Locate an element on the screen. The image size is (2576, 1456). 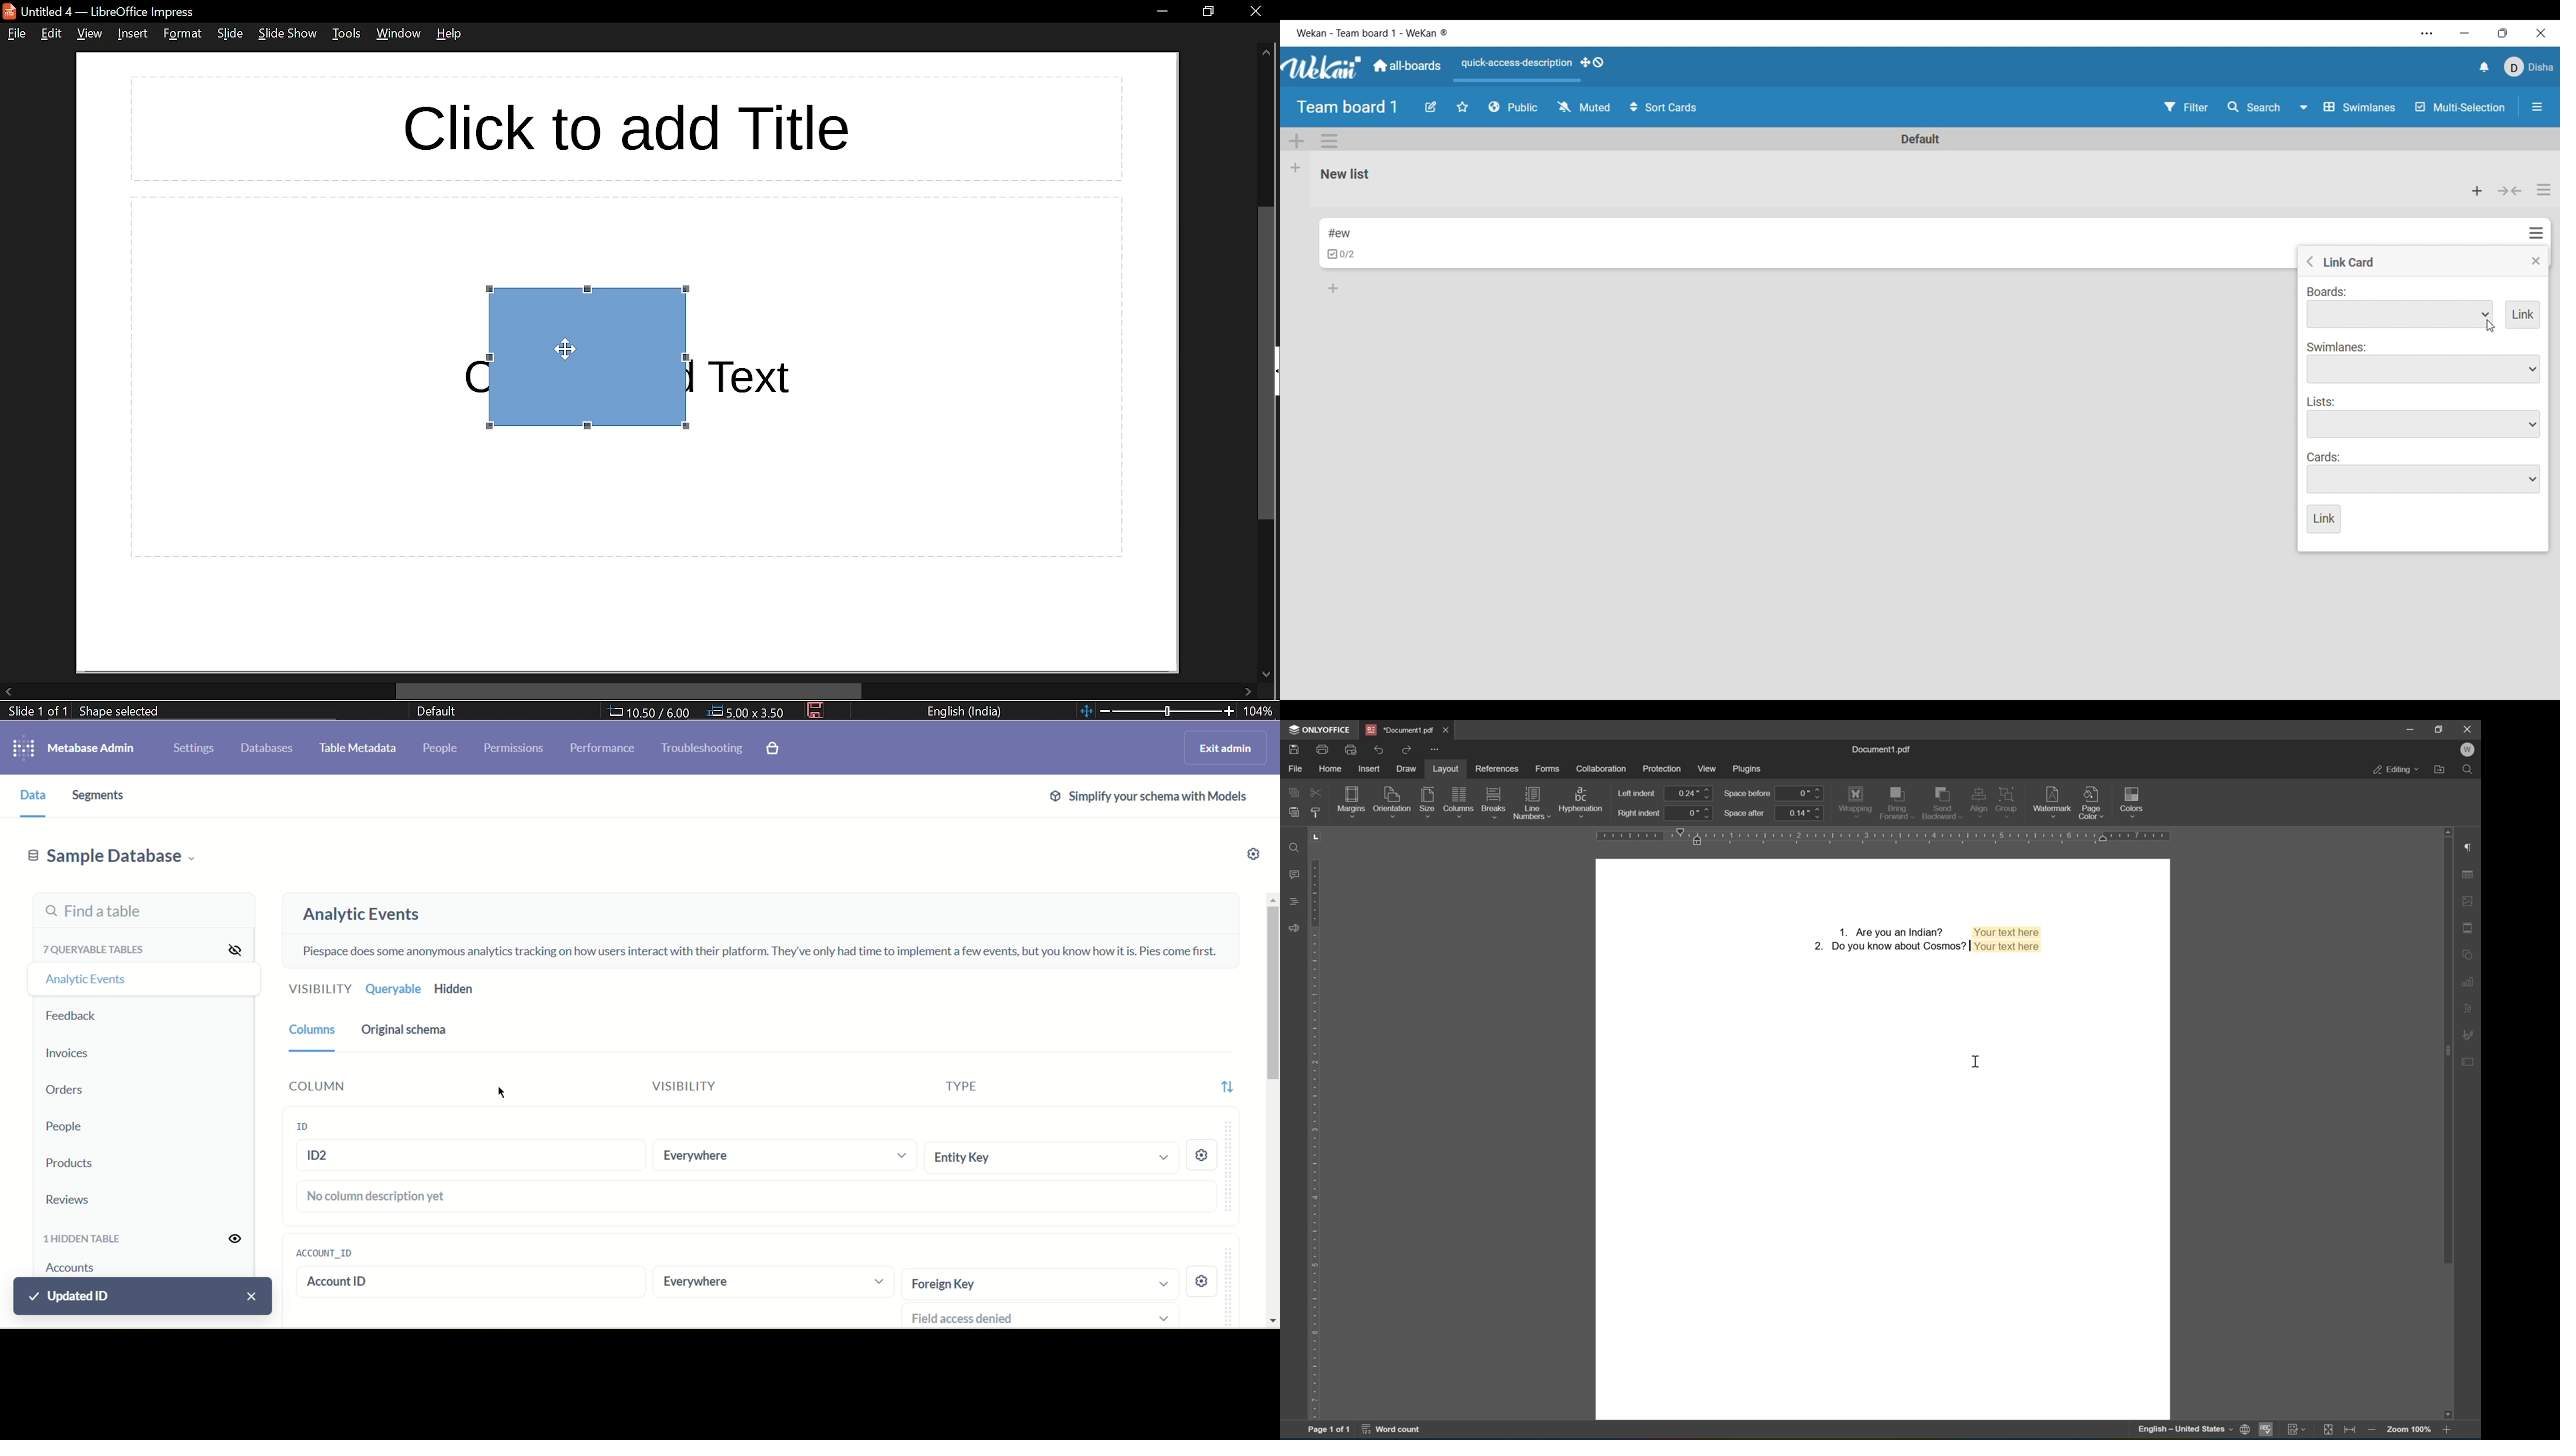
align is located at coordinates (1976, 800).